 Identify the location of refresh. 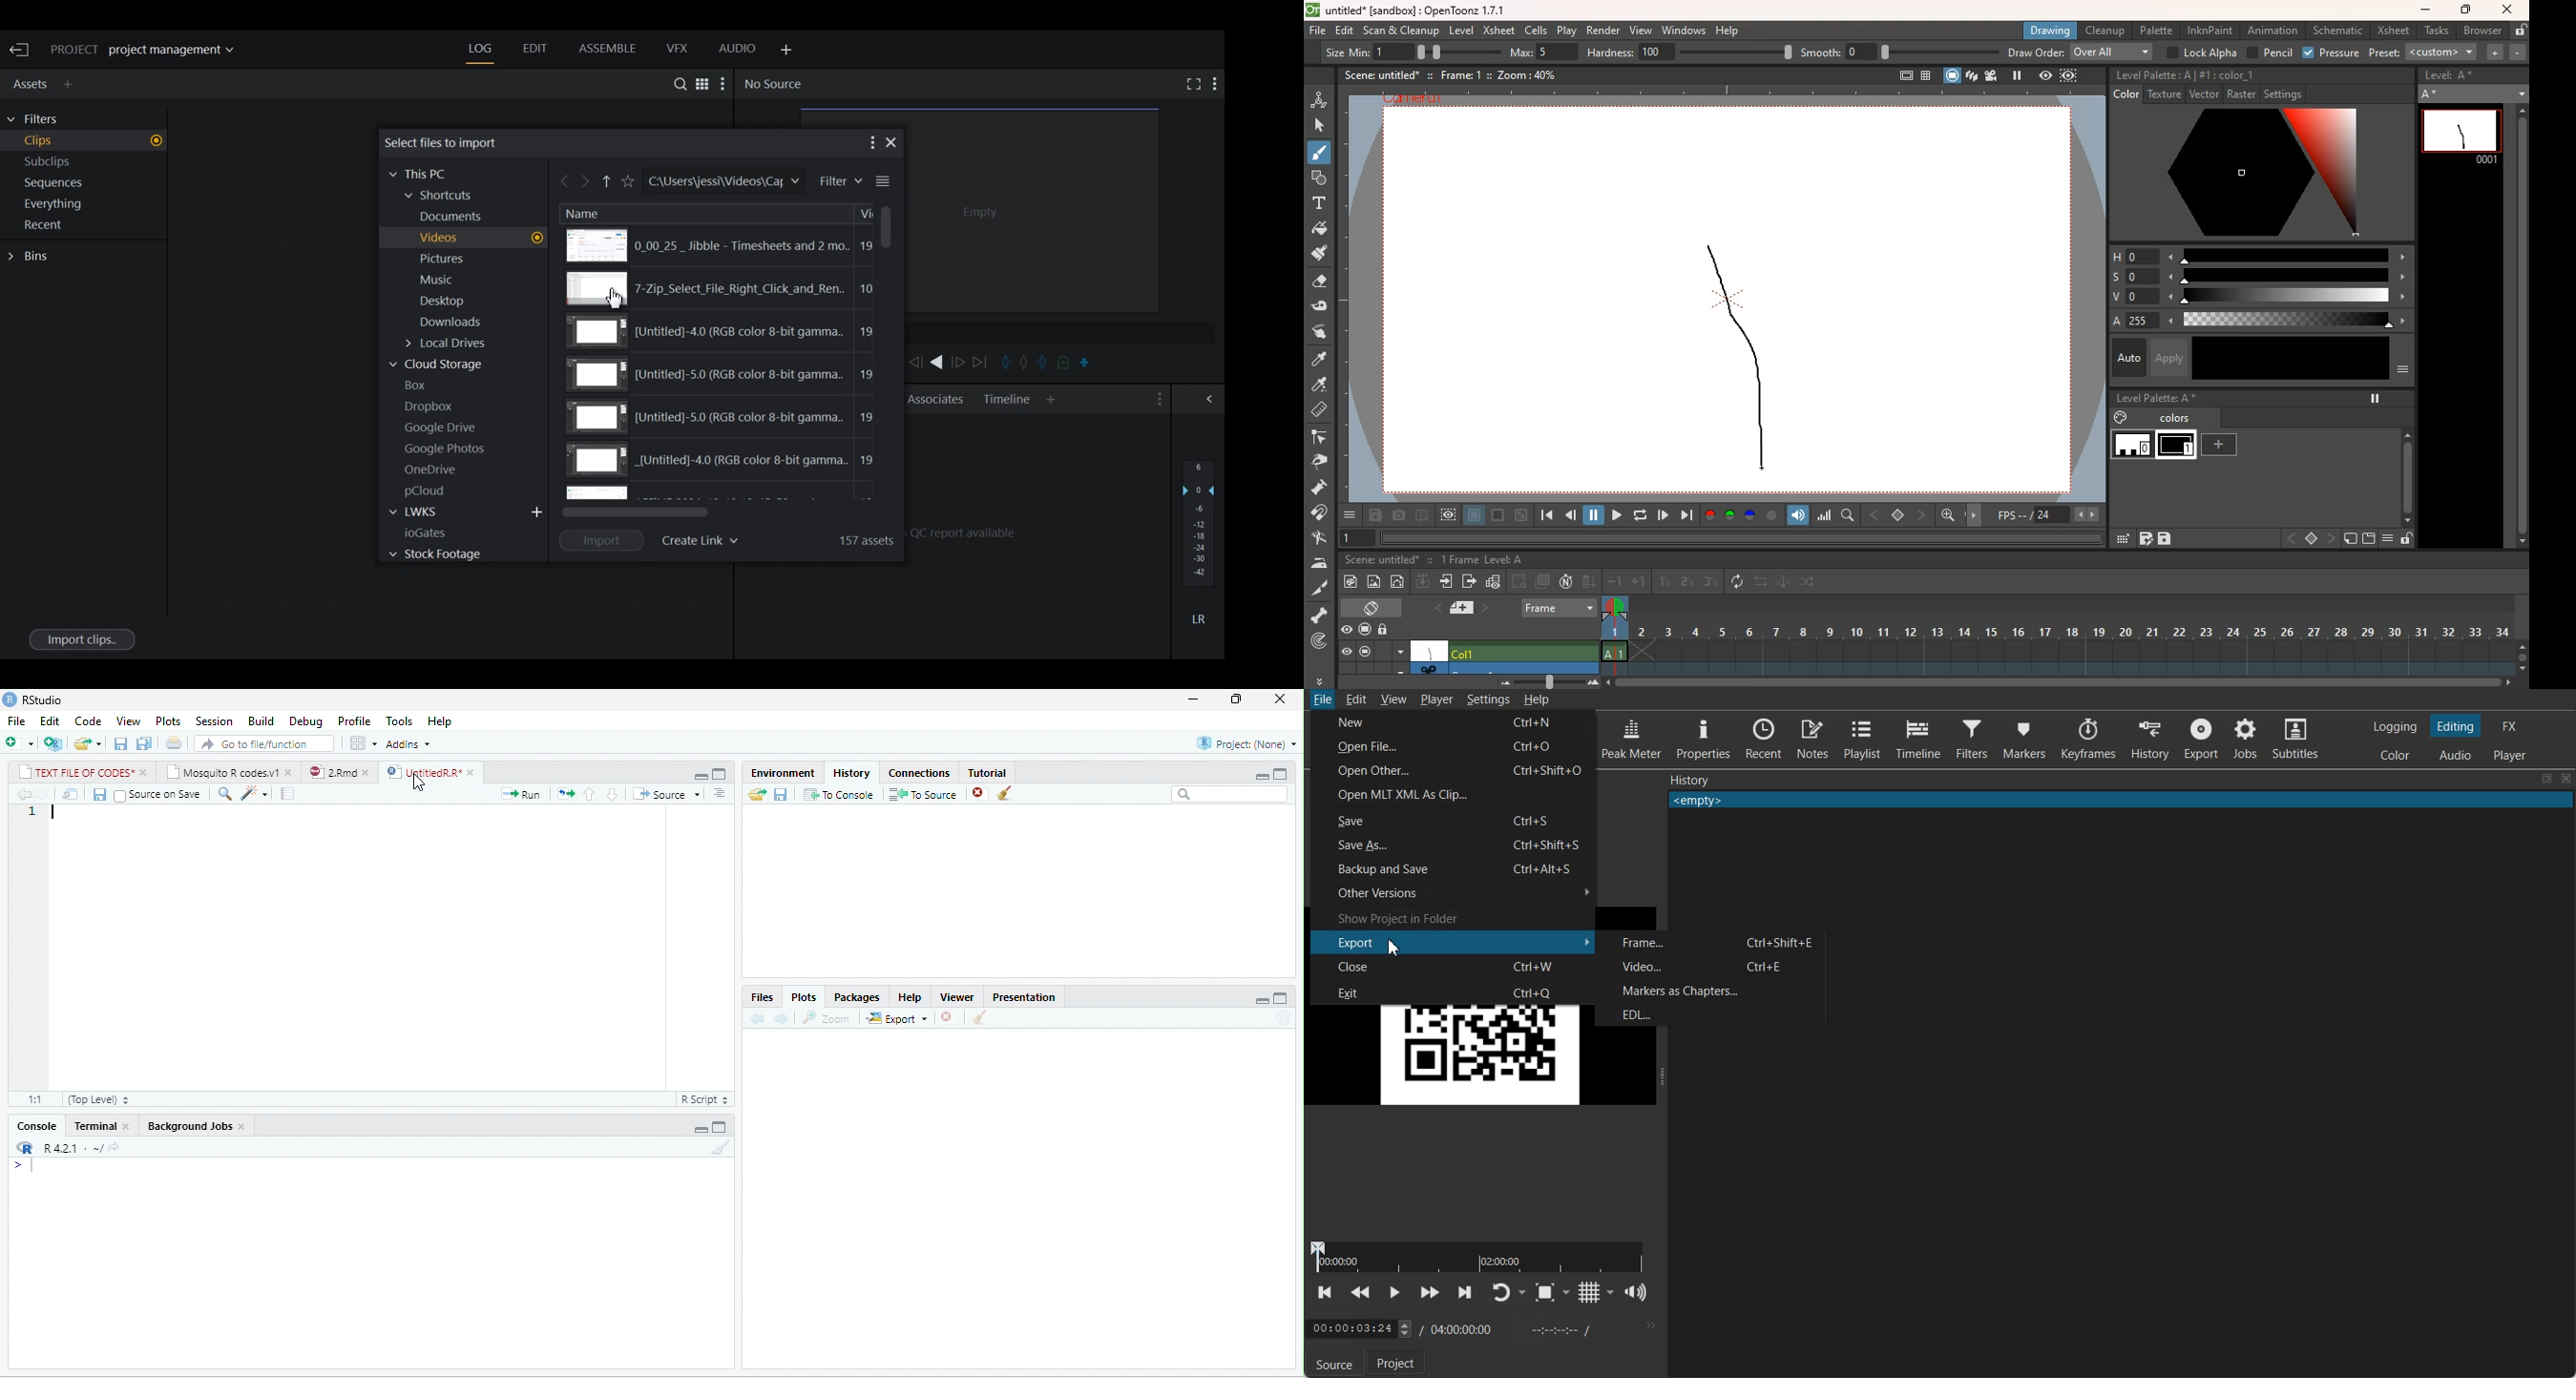
(1284, 1018).